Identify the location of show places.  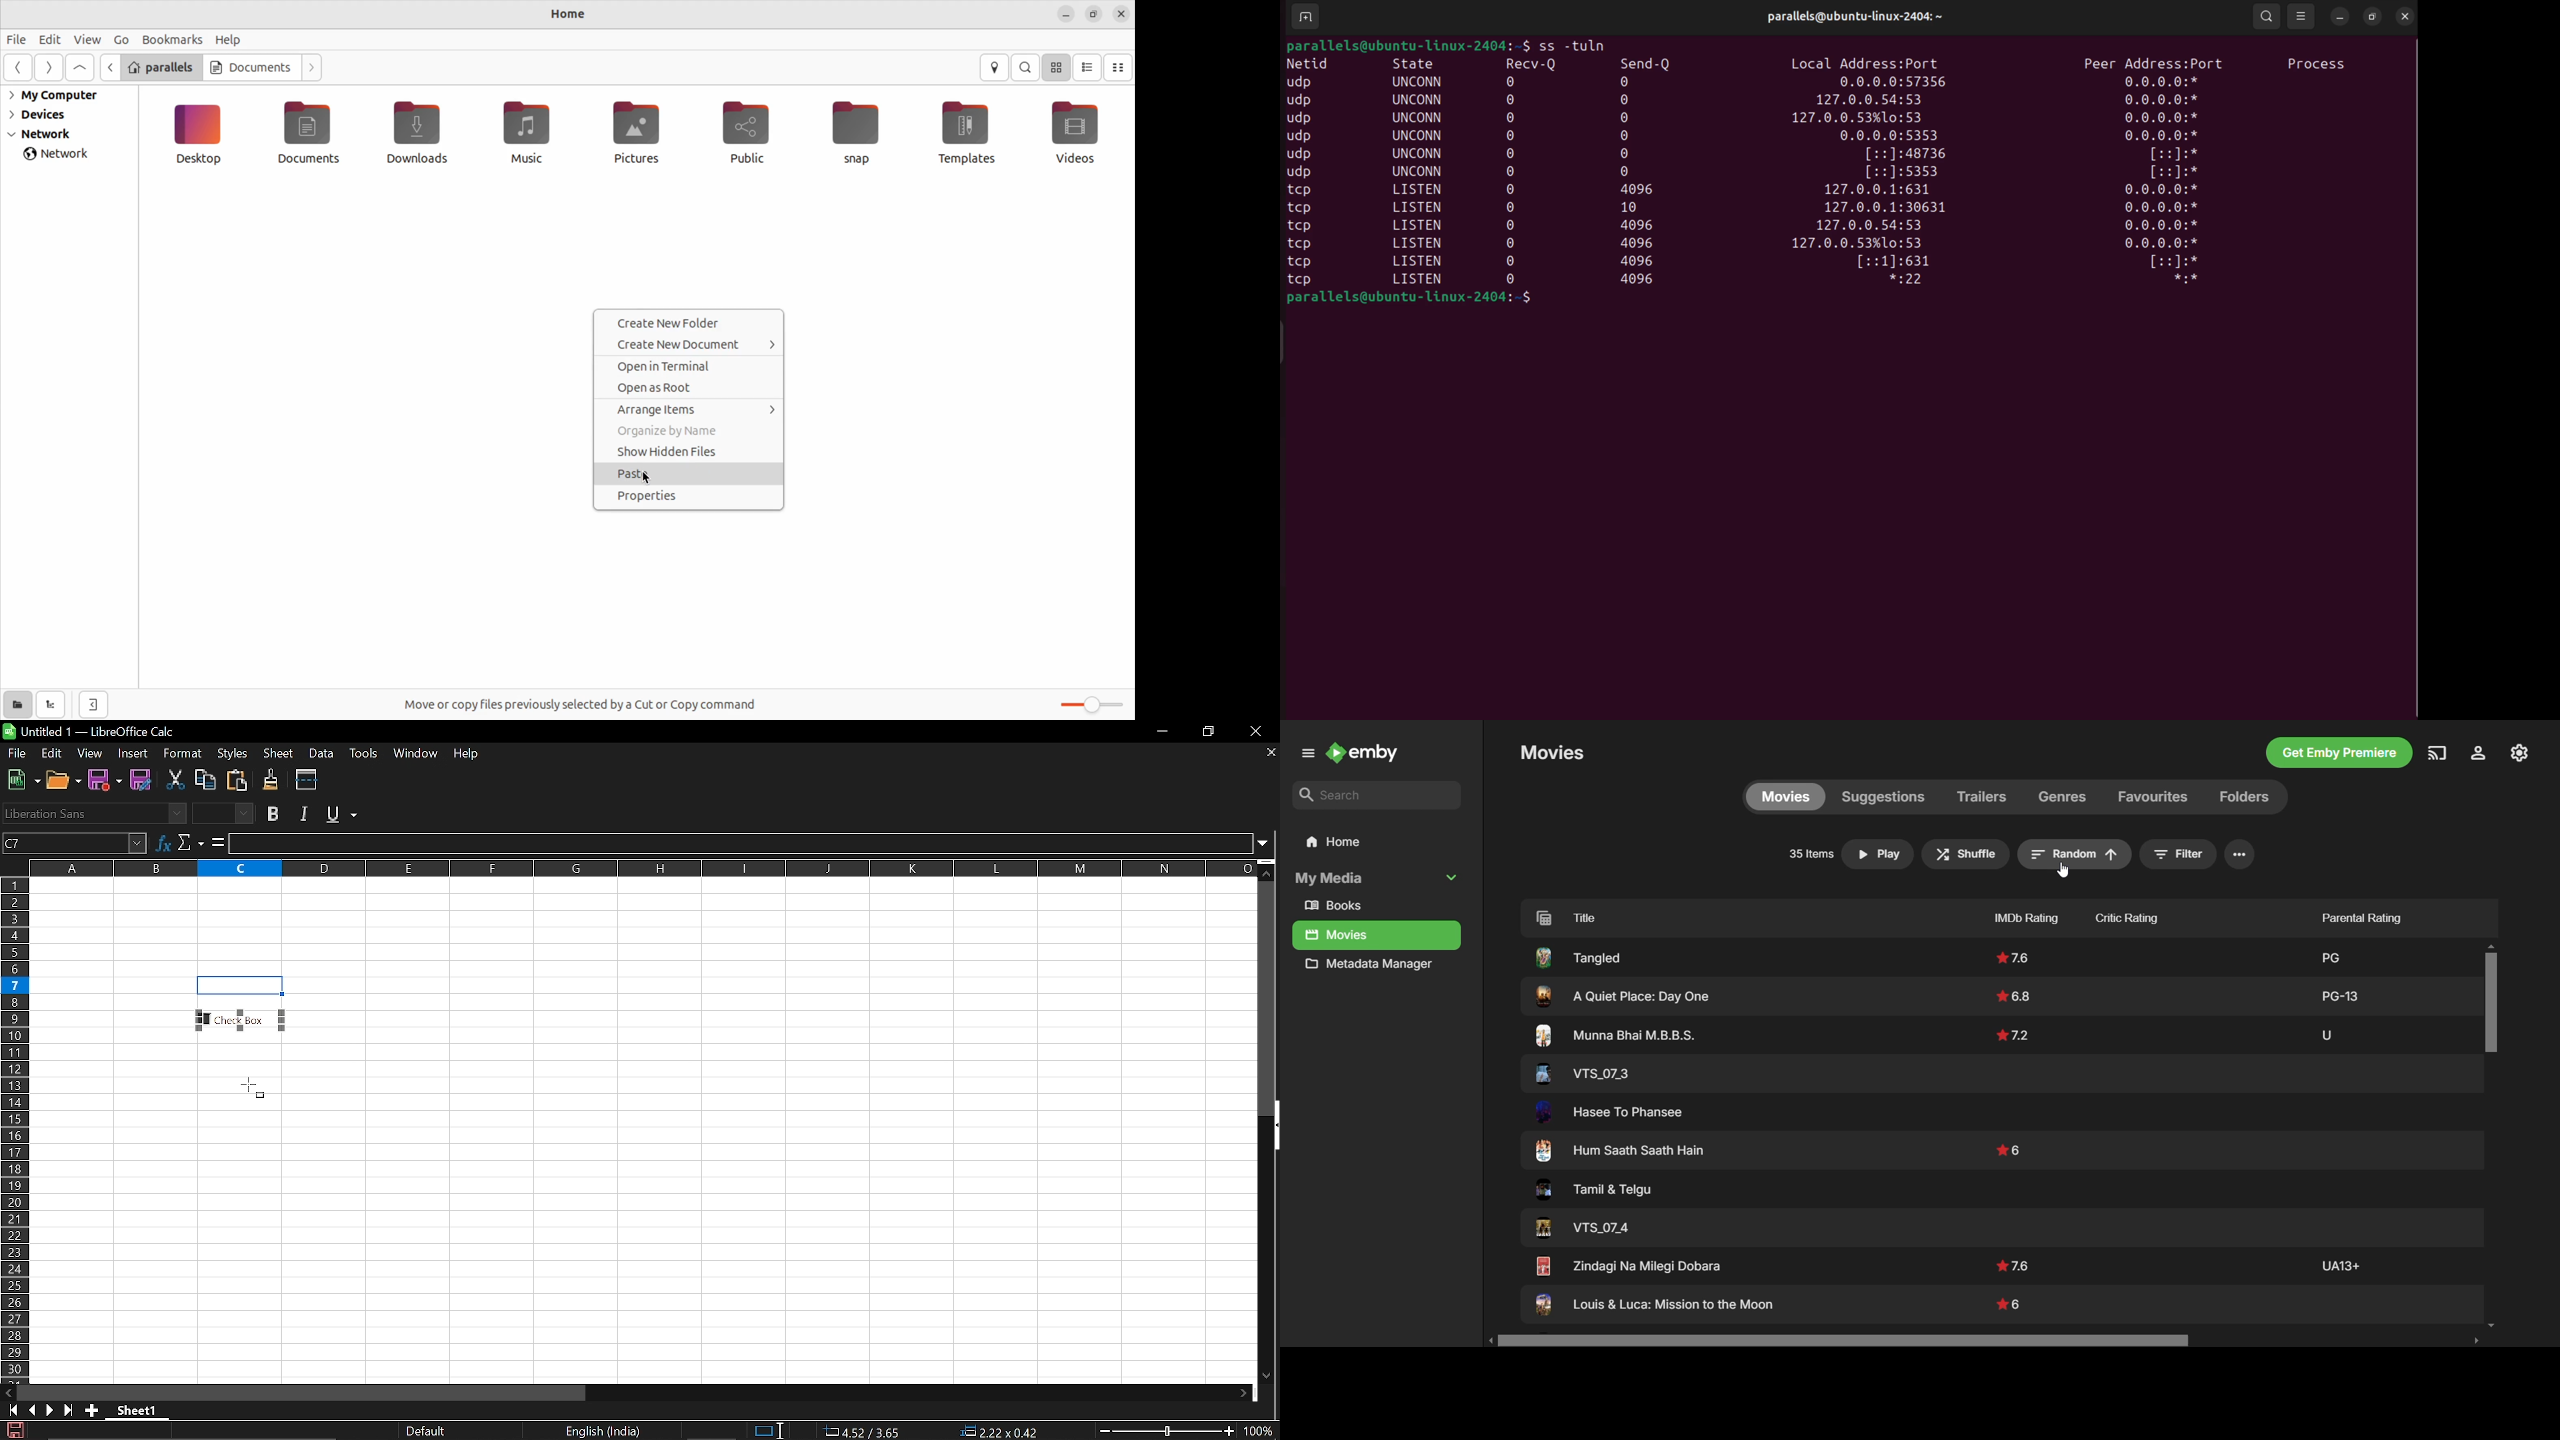
(15, 703).